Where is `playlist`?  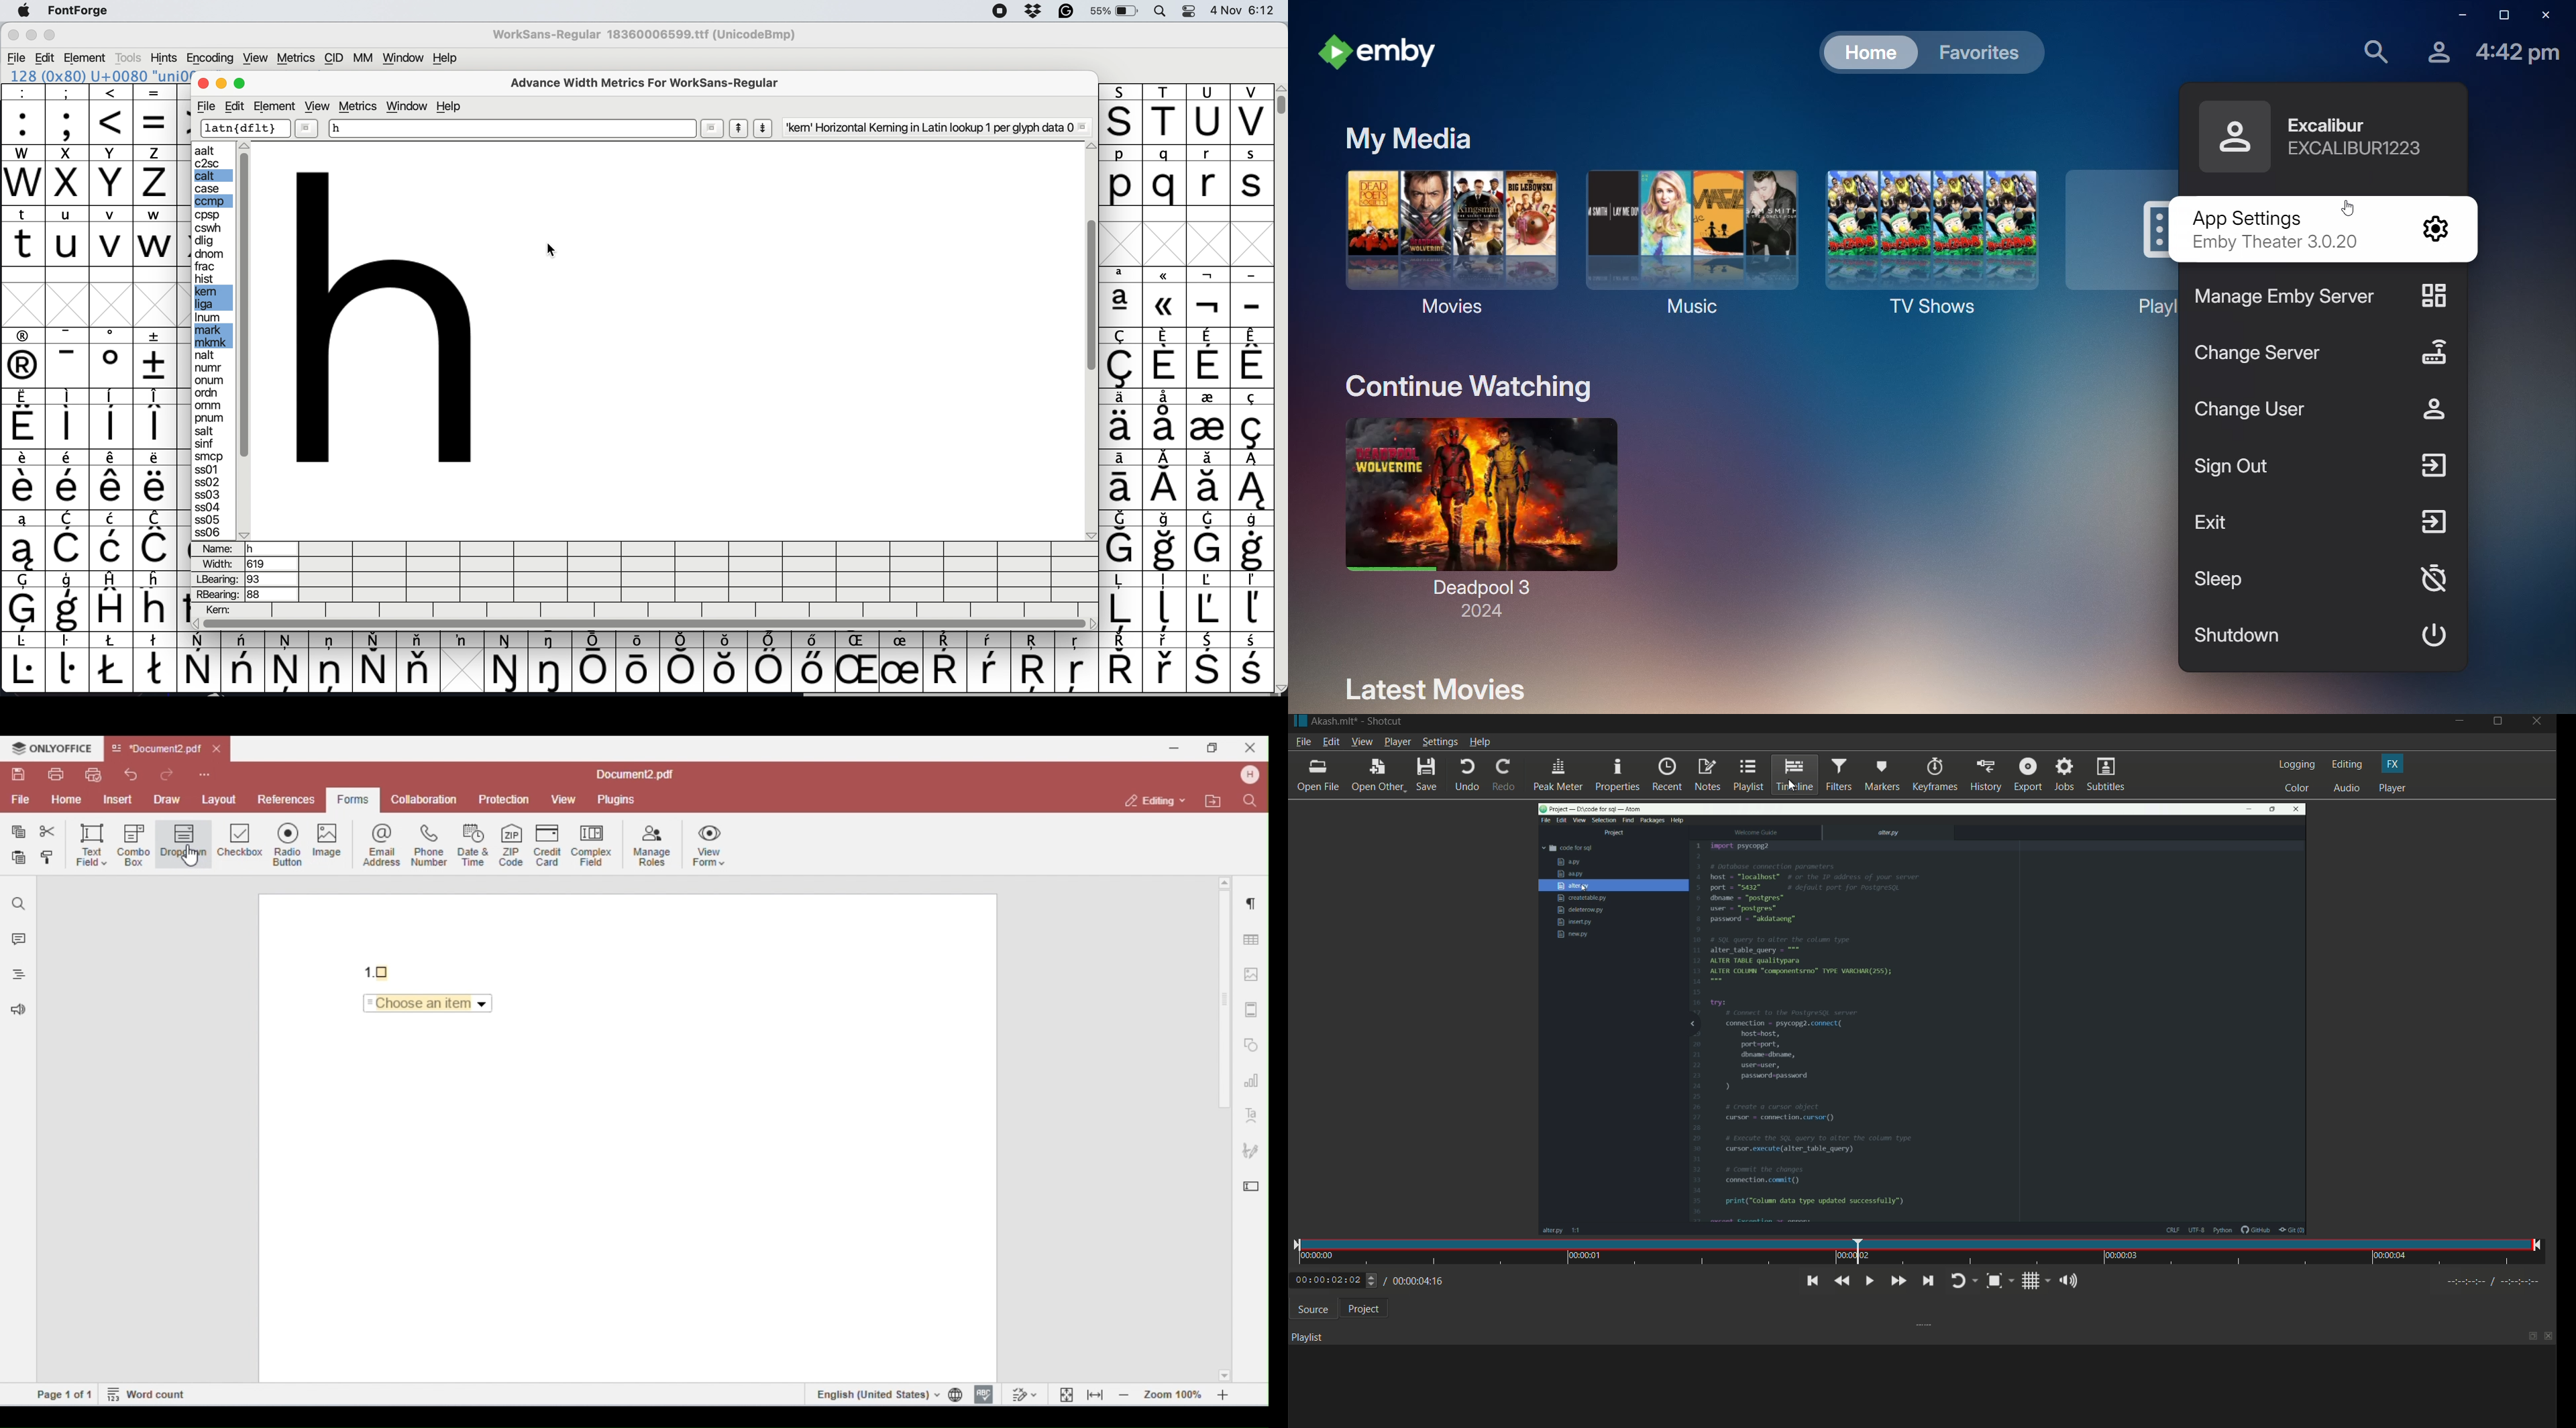 playlist is located at coordinates (1747, 775).